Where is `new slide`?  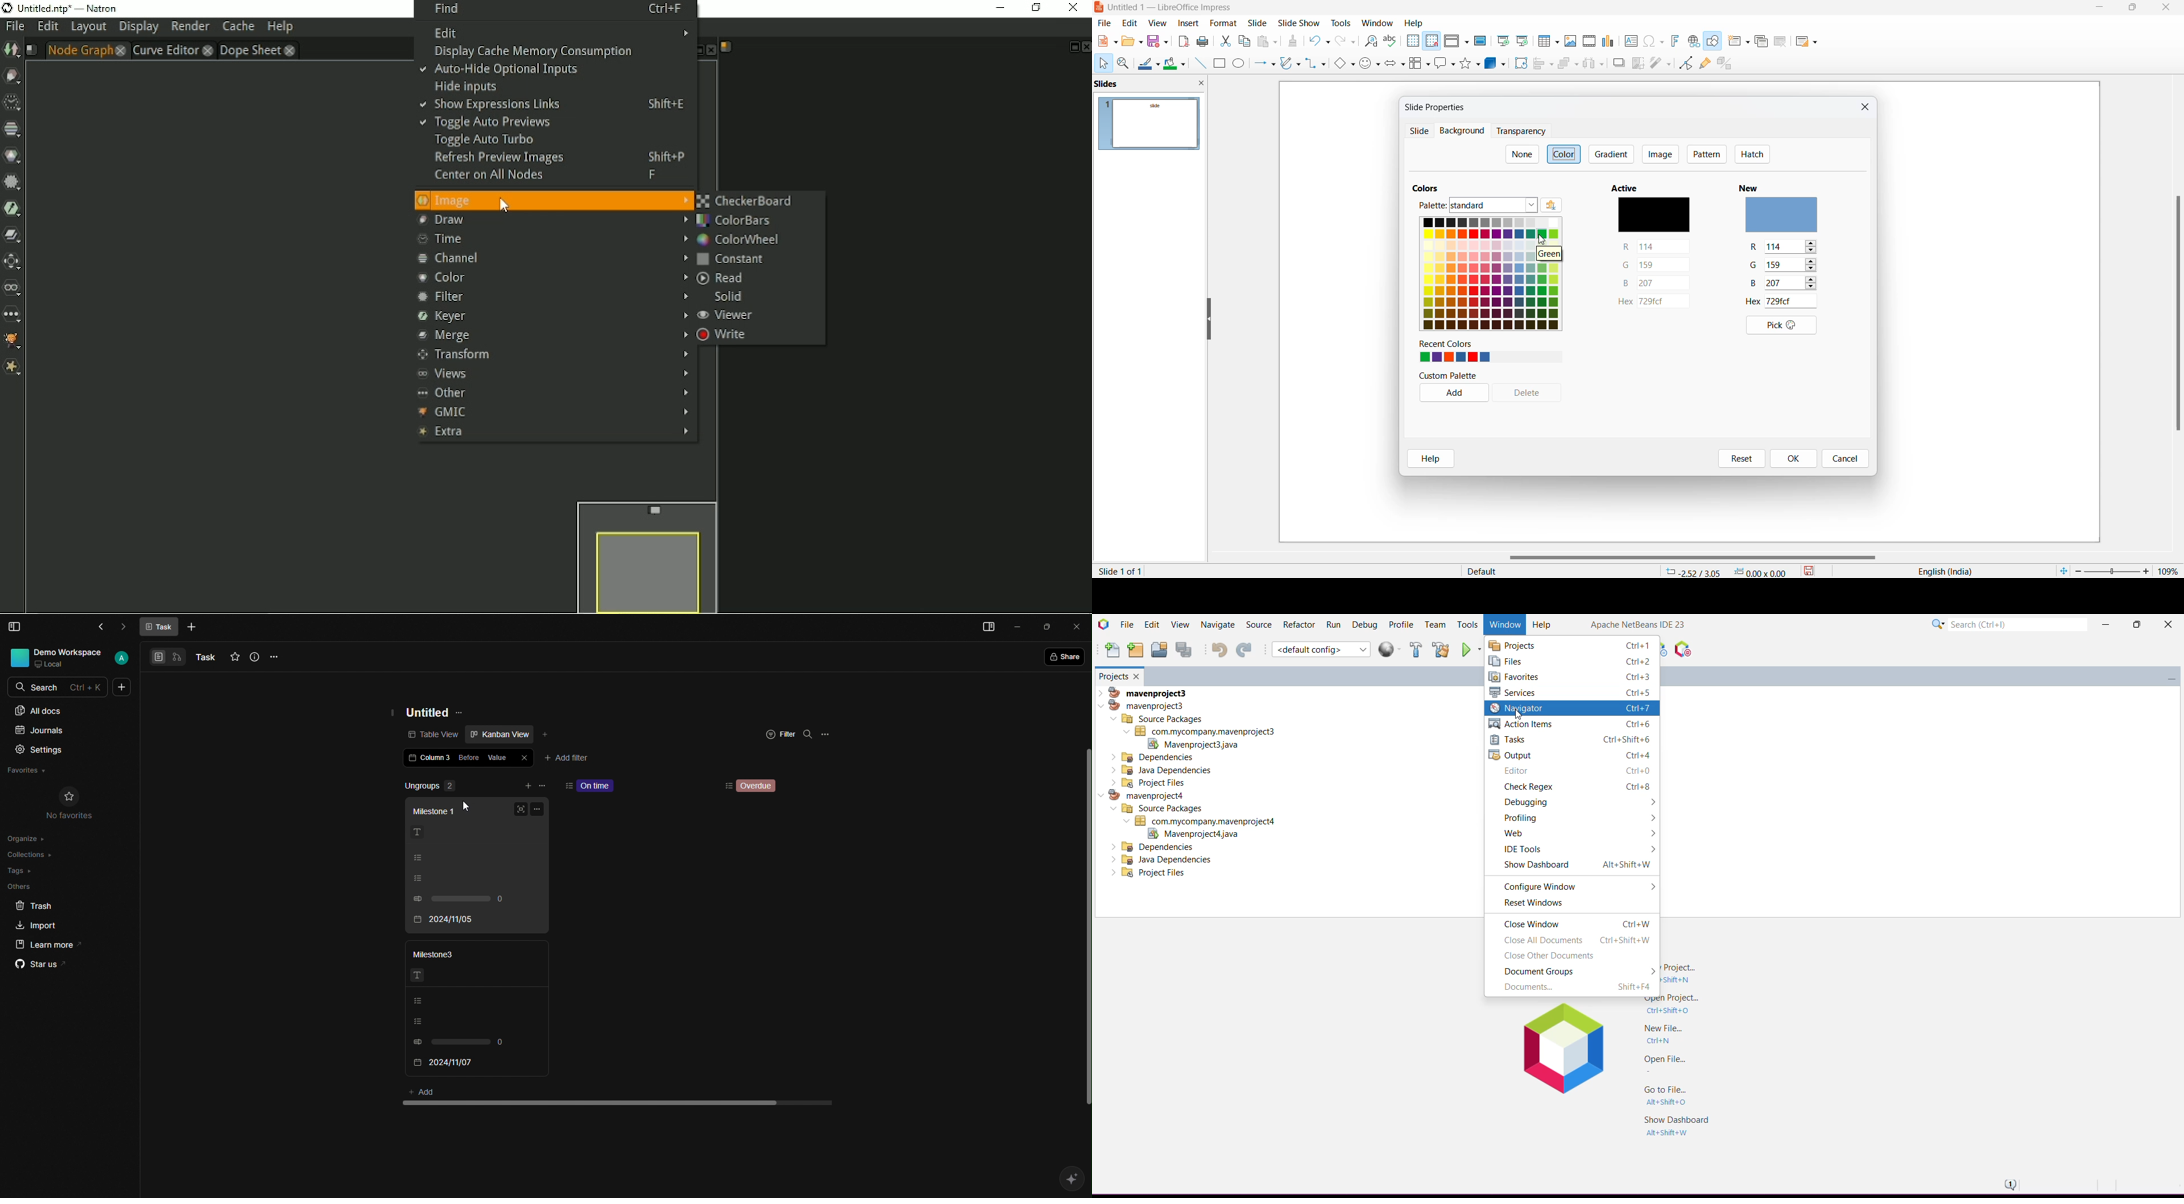
new slide is located at coordinates (1739, 44).